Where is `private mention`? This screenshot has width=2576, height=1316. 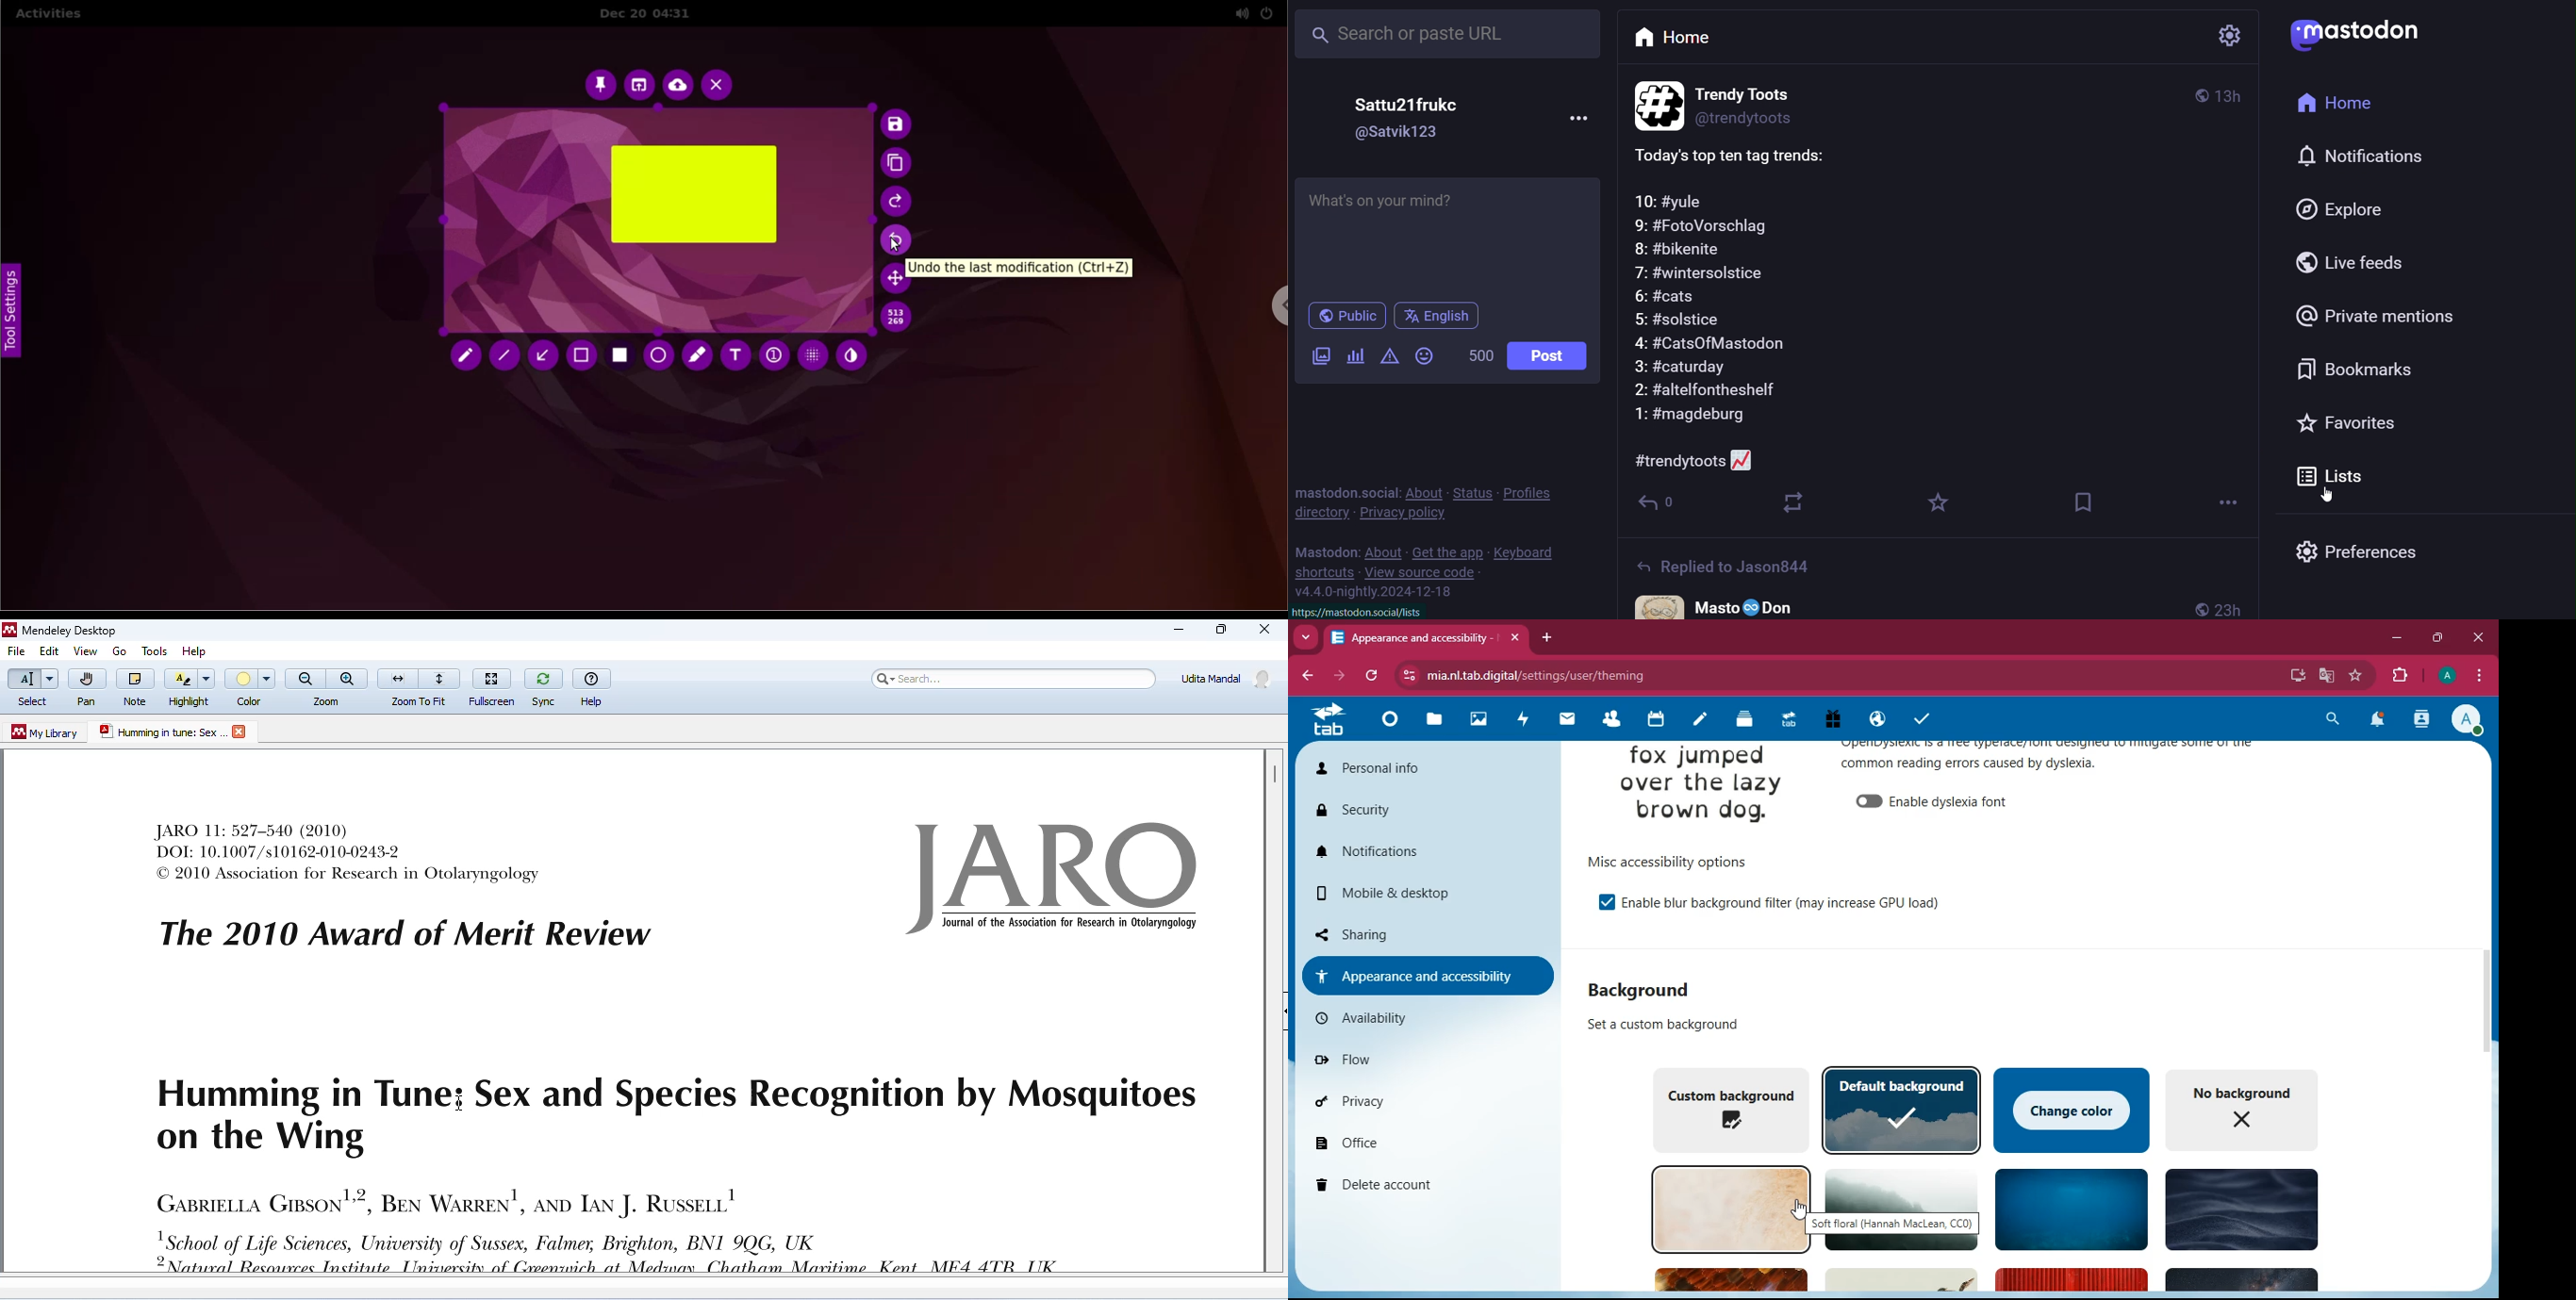
private mention is located at coordinates (2379, 318).